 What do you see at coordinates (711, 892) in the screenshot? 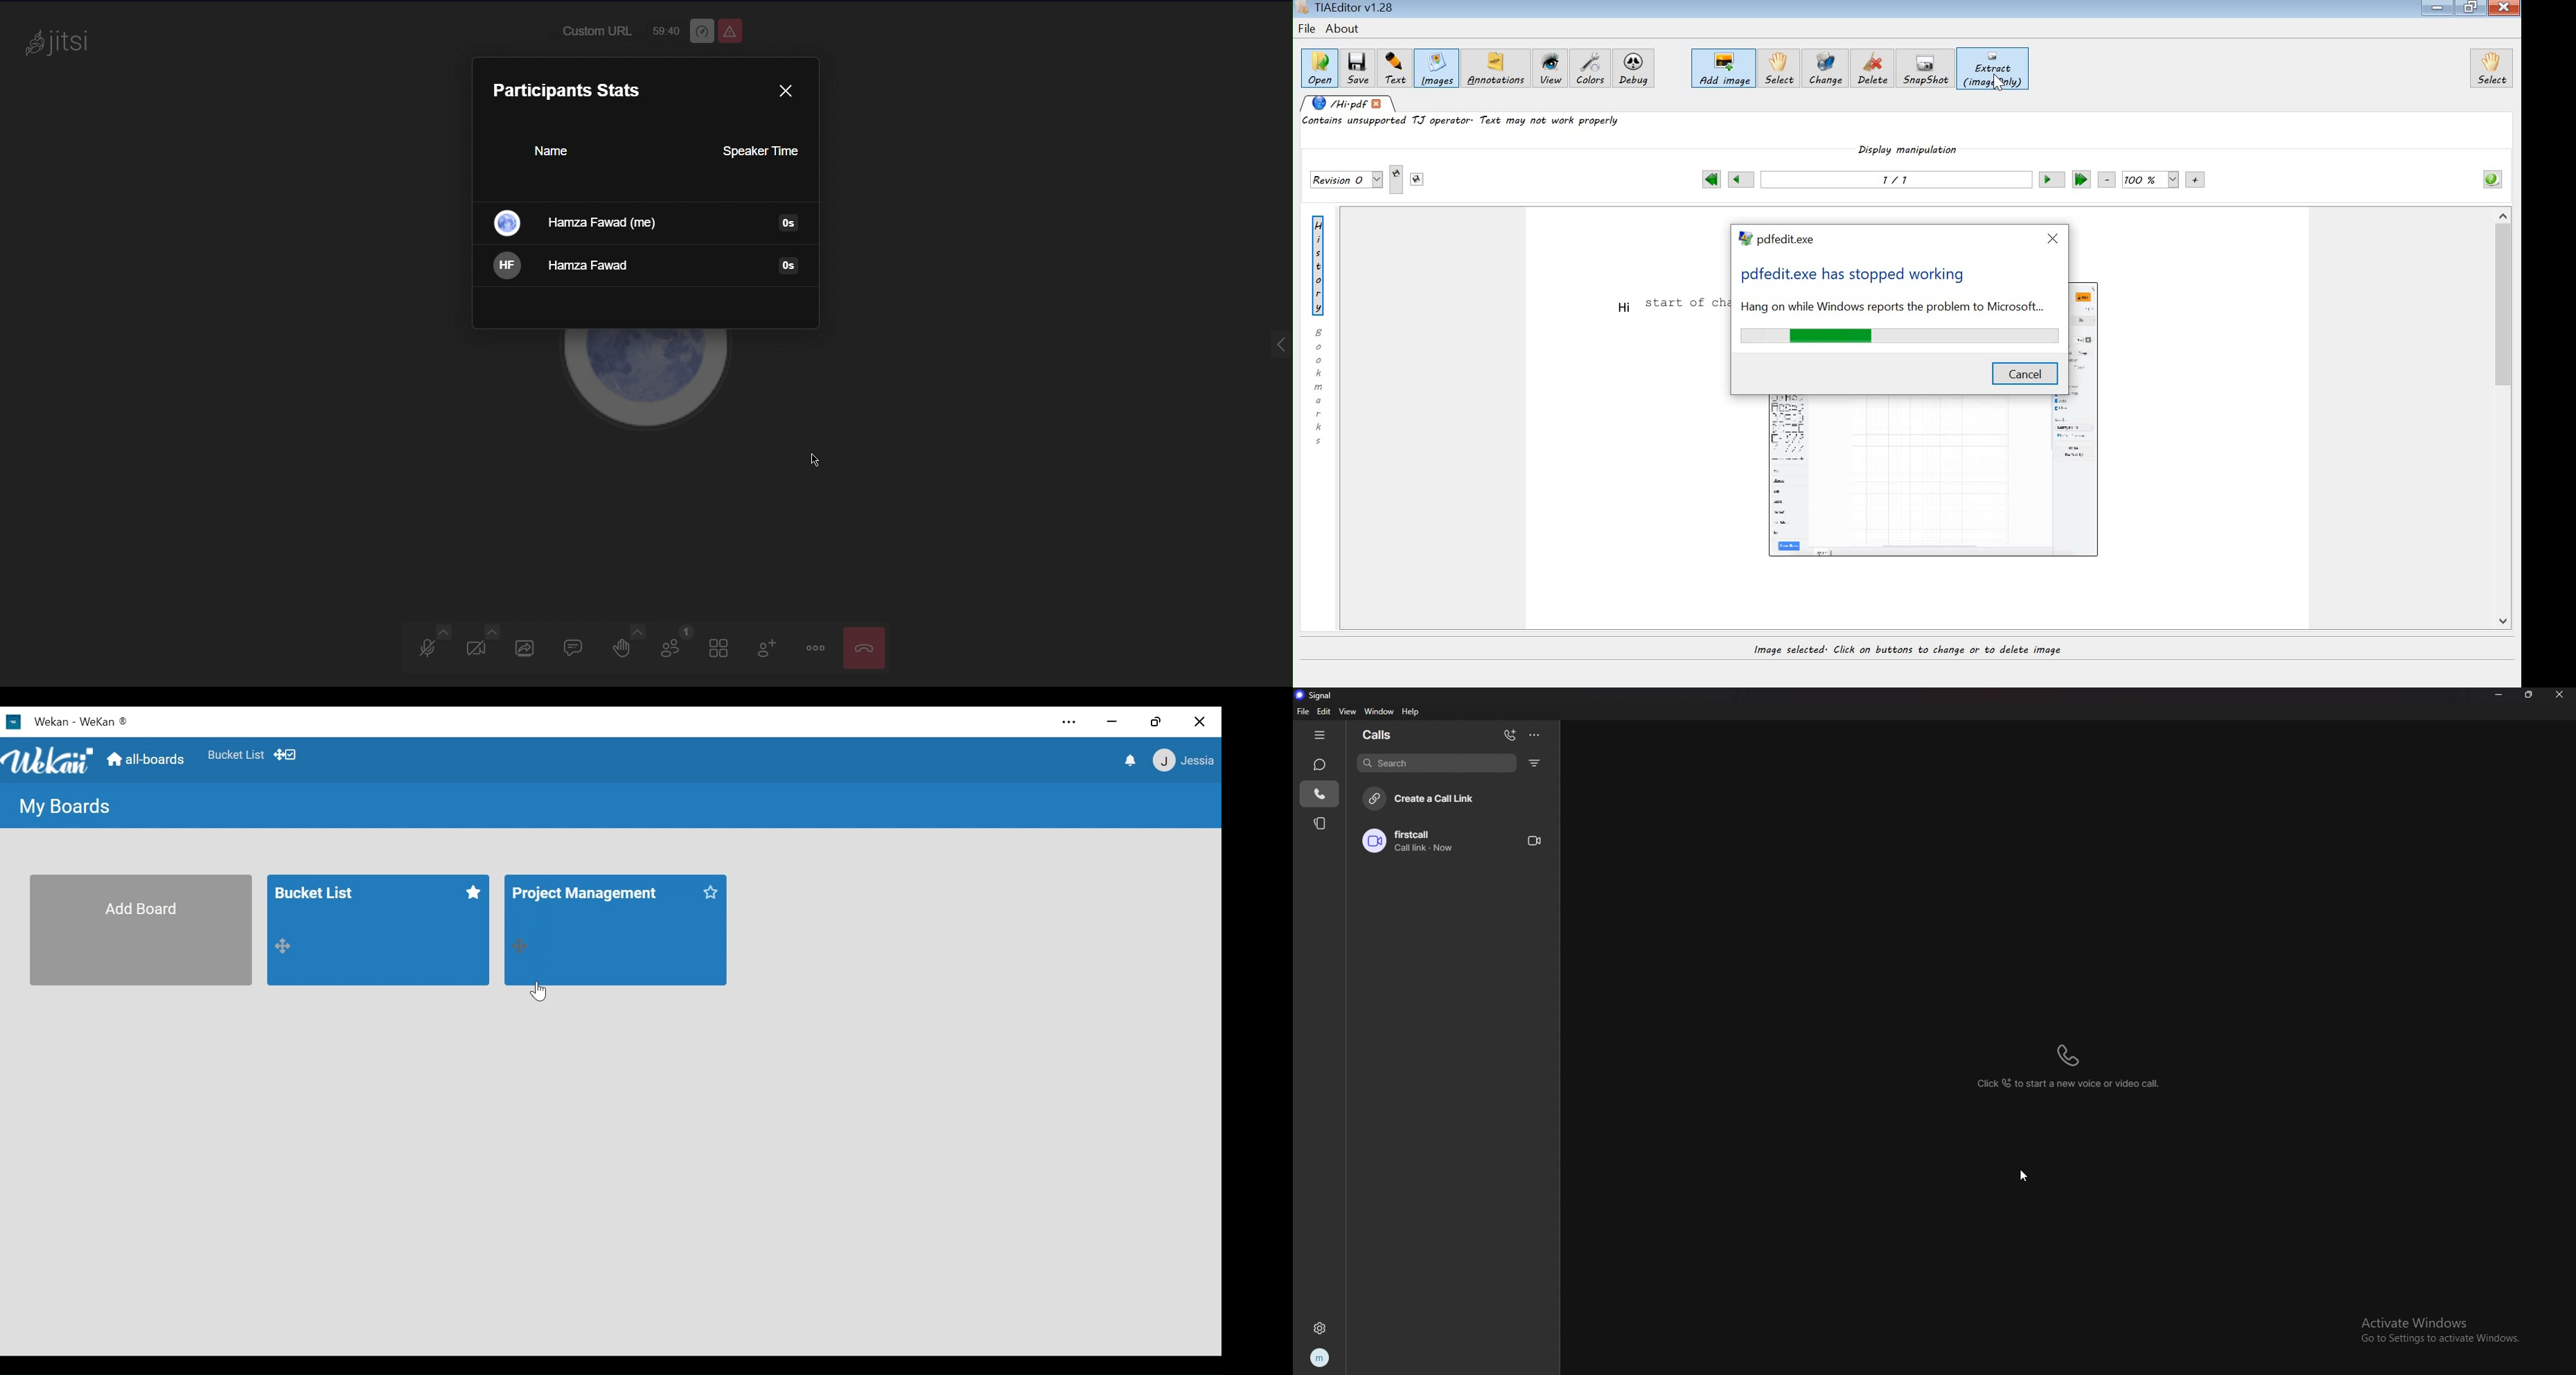
I see `Click to star this board` at bounding box center [711, 892].